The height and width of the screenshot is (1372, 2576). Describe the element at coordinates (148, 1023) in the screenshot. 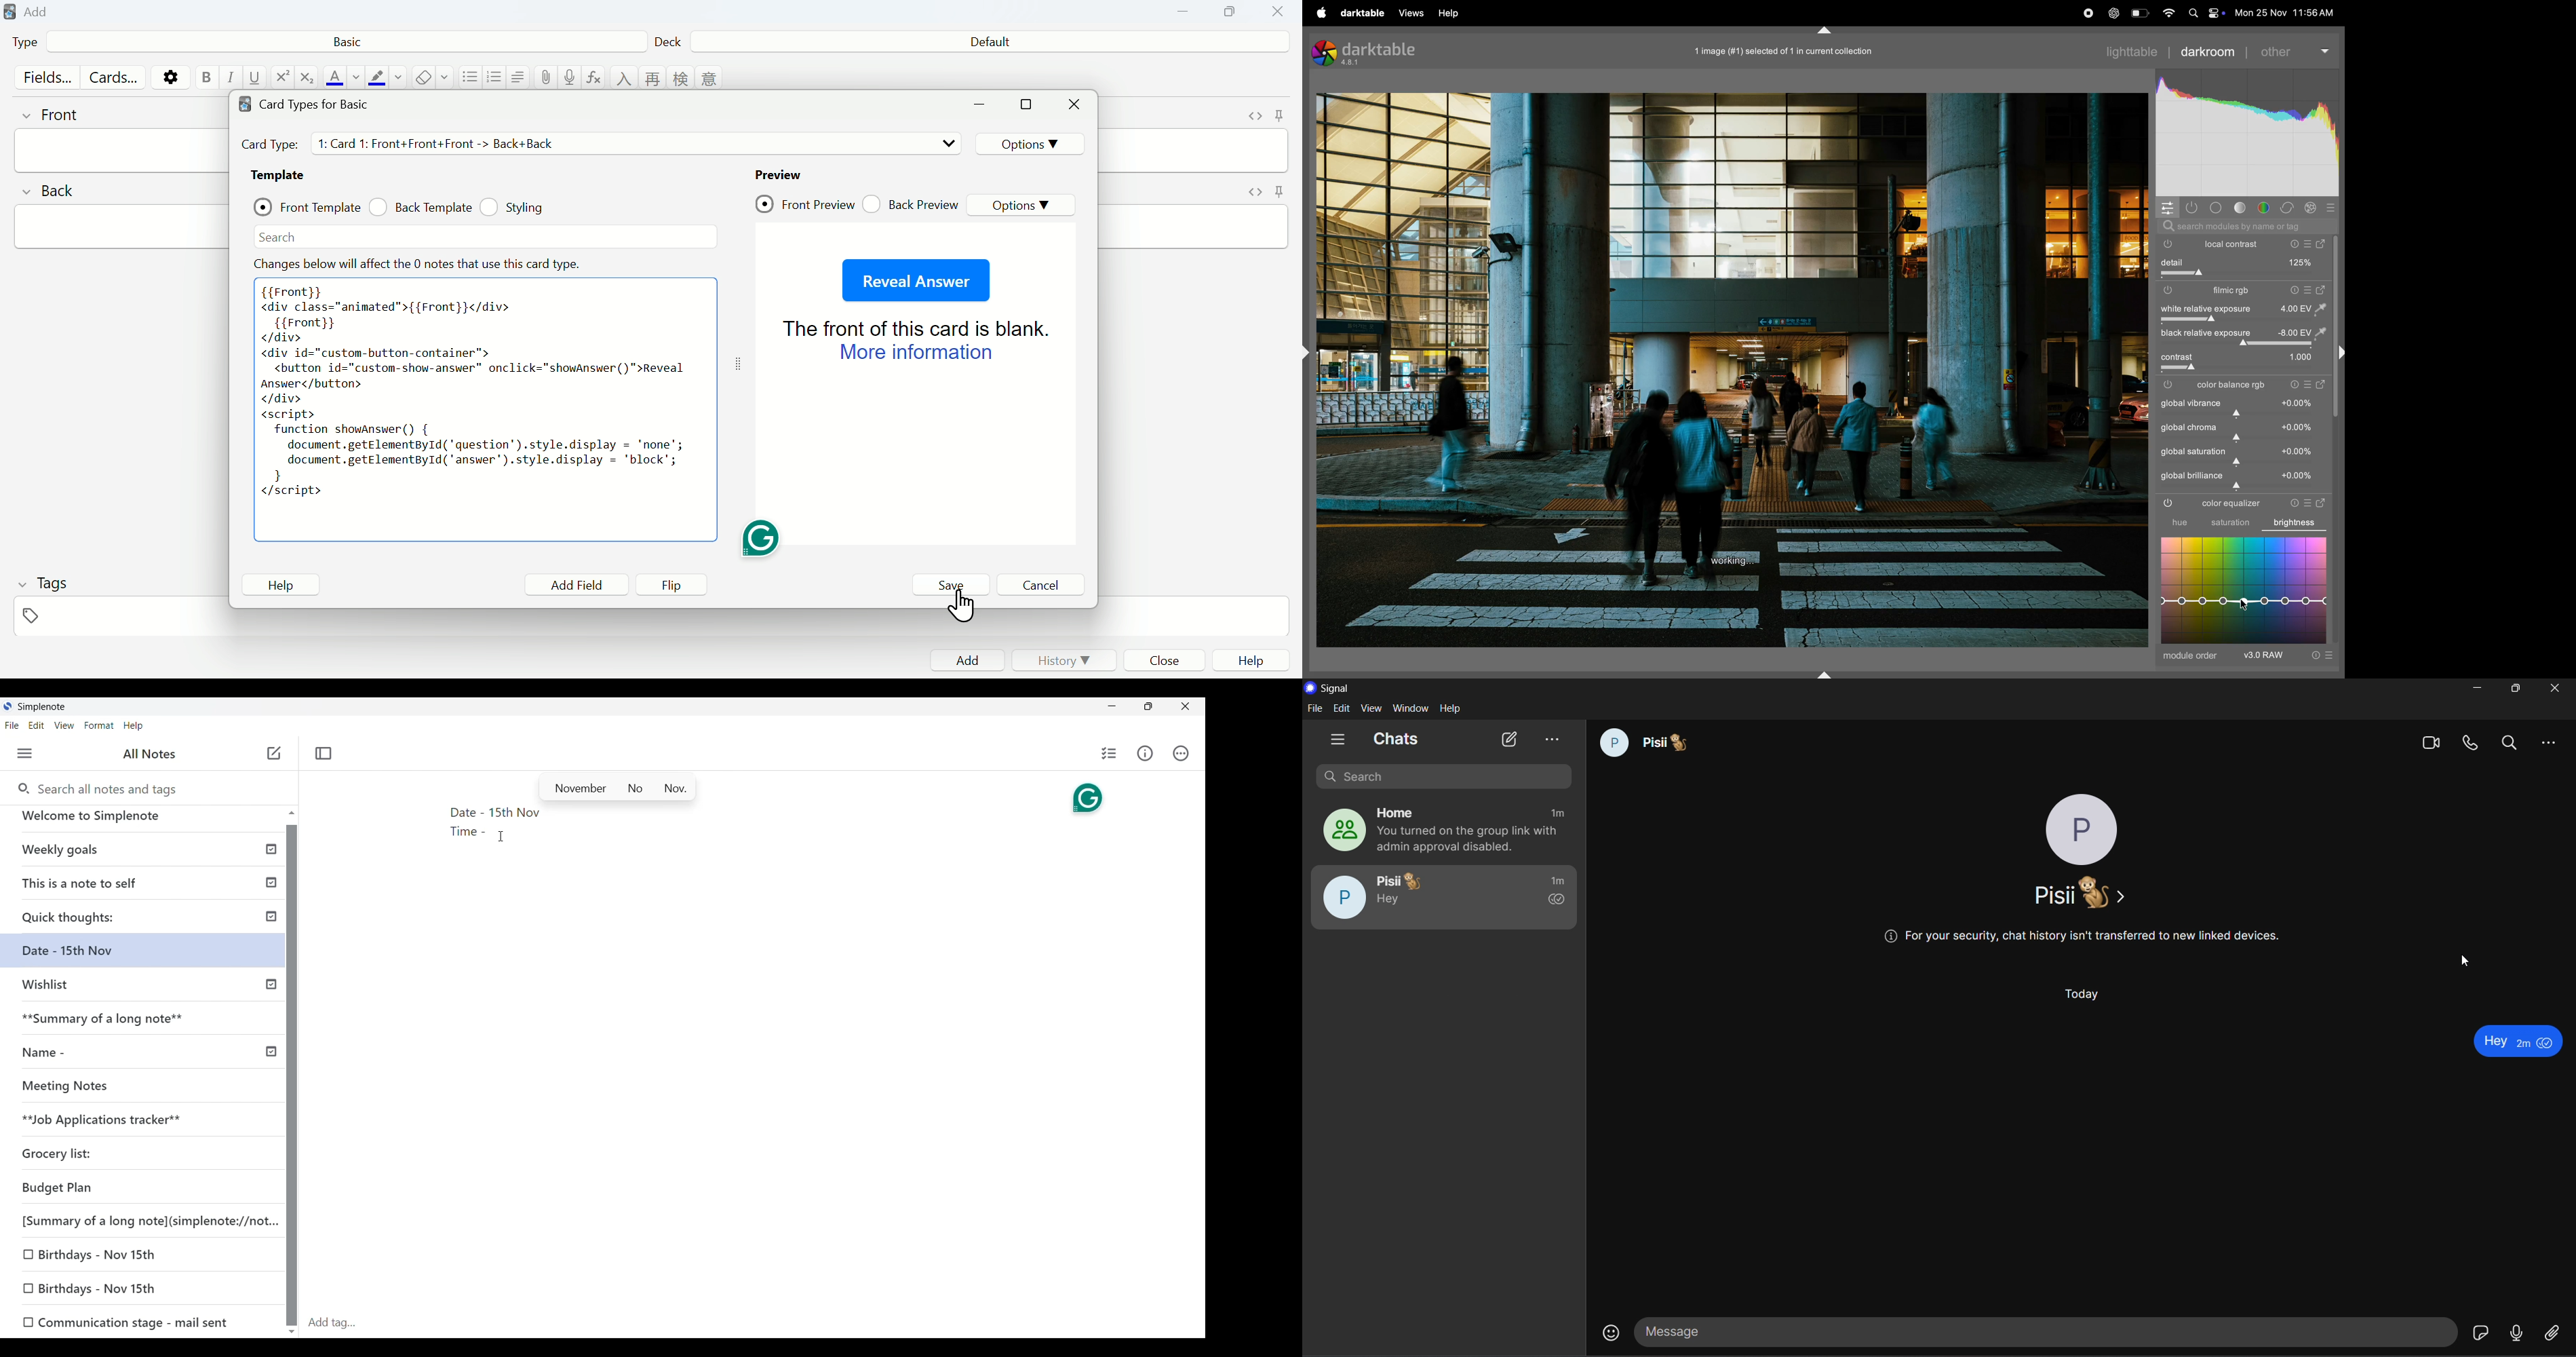

I see `Published note, indicated by check icon` at that location.